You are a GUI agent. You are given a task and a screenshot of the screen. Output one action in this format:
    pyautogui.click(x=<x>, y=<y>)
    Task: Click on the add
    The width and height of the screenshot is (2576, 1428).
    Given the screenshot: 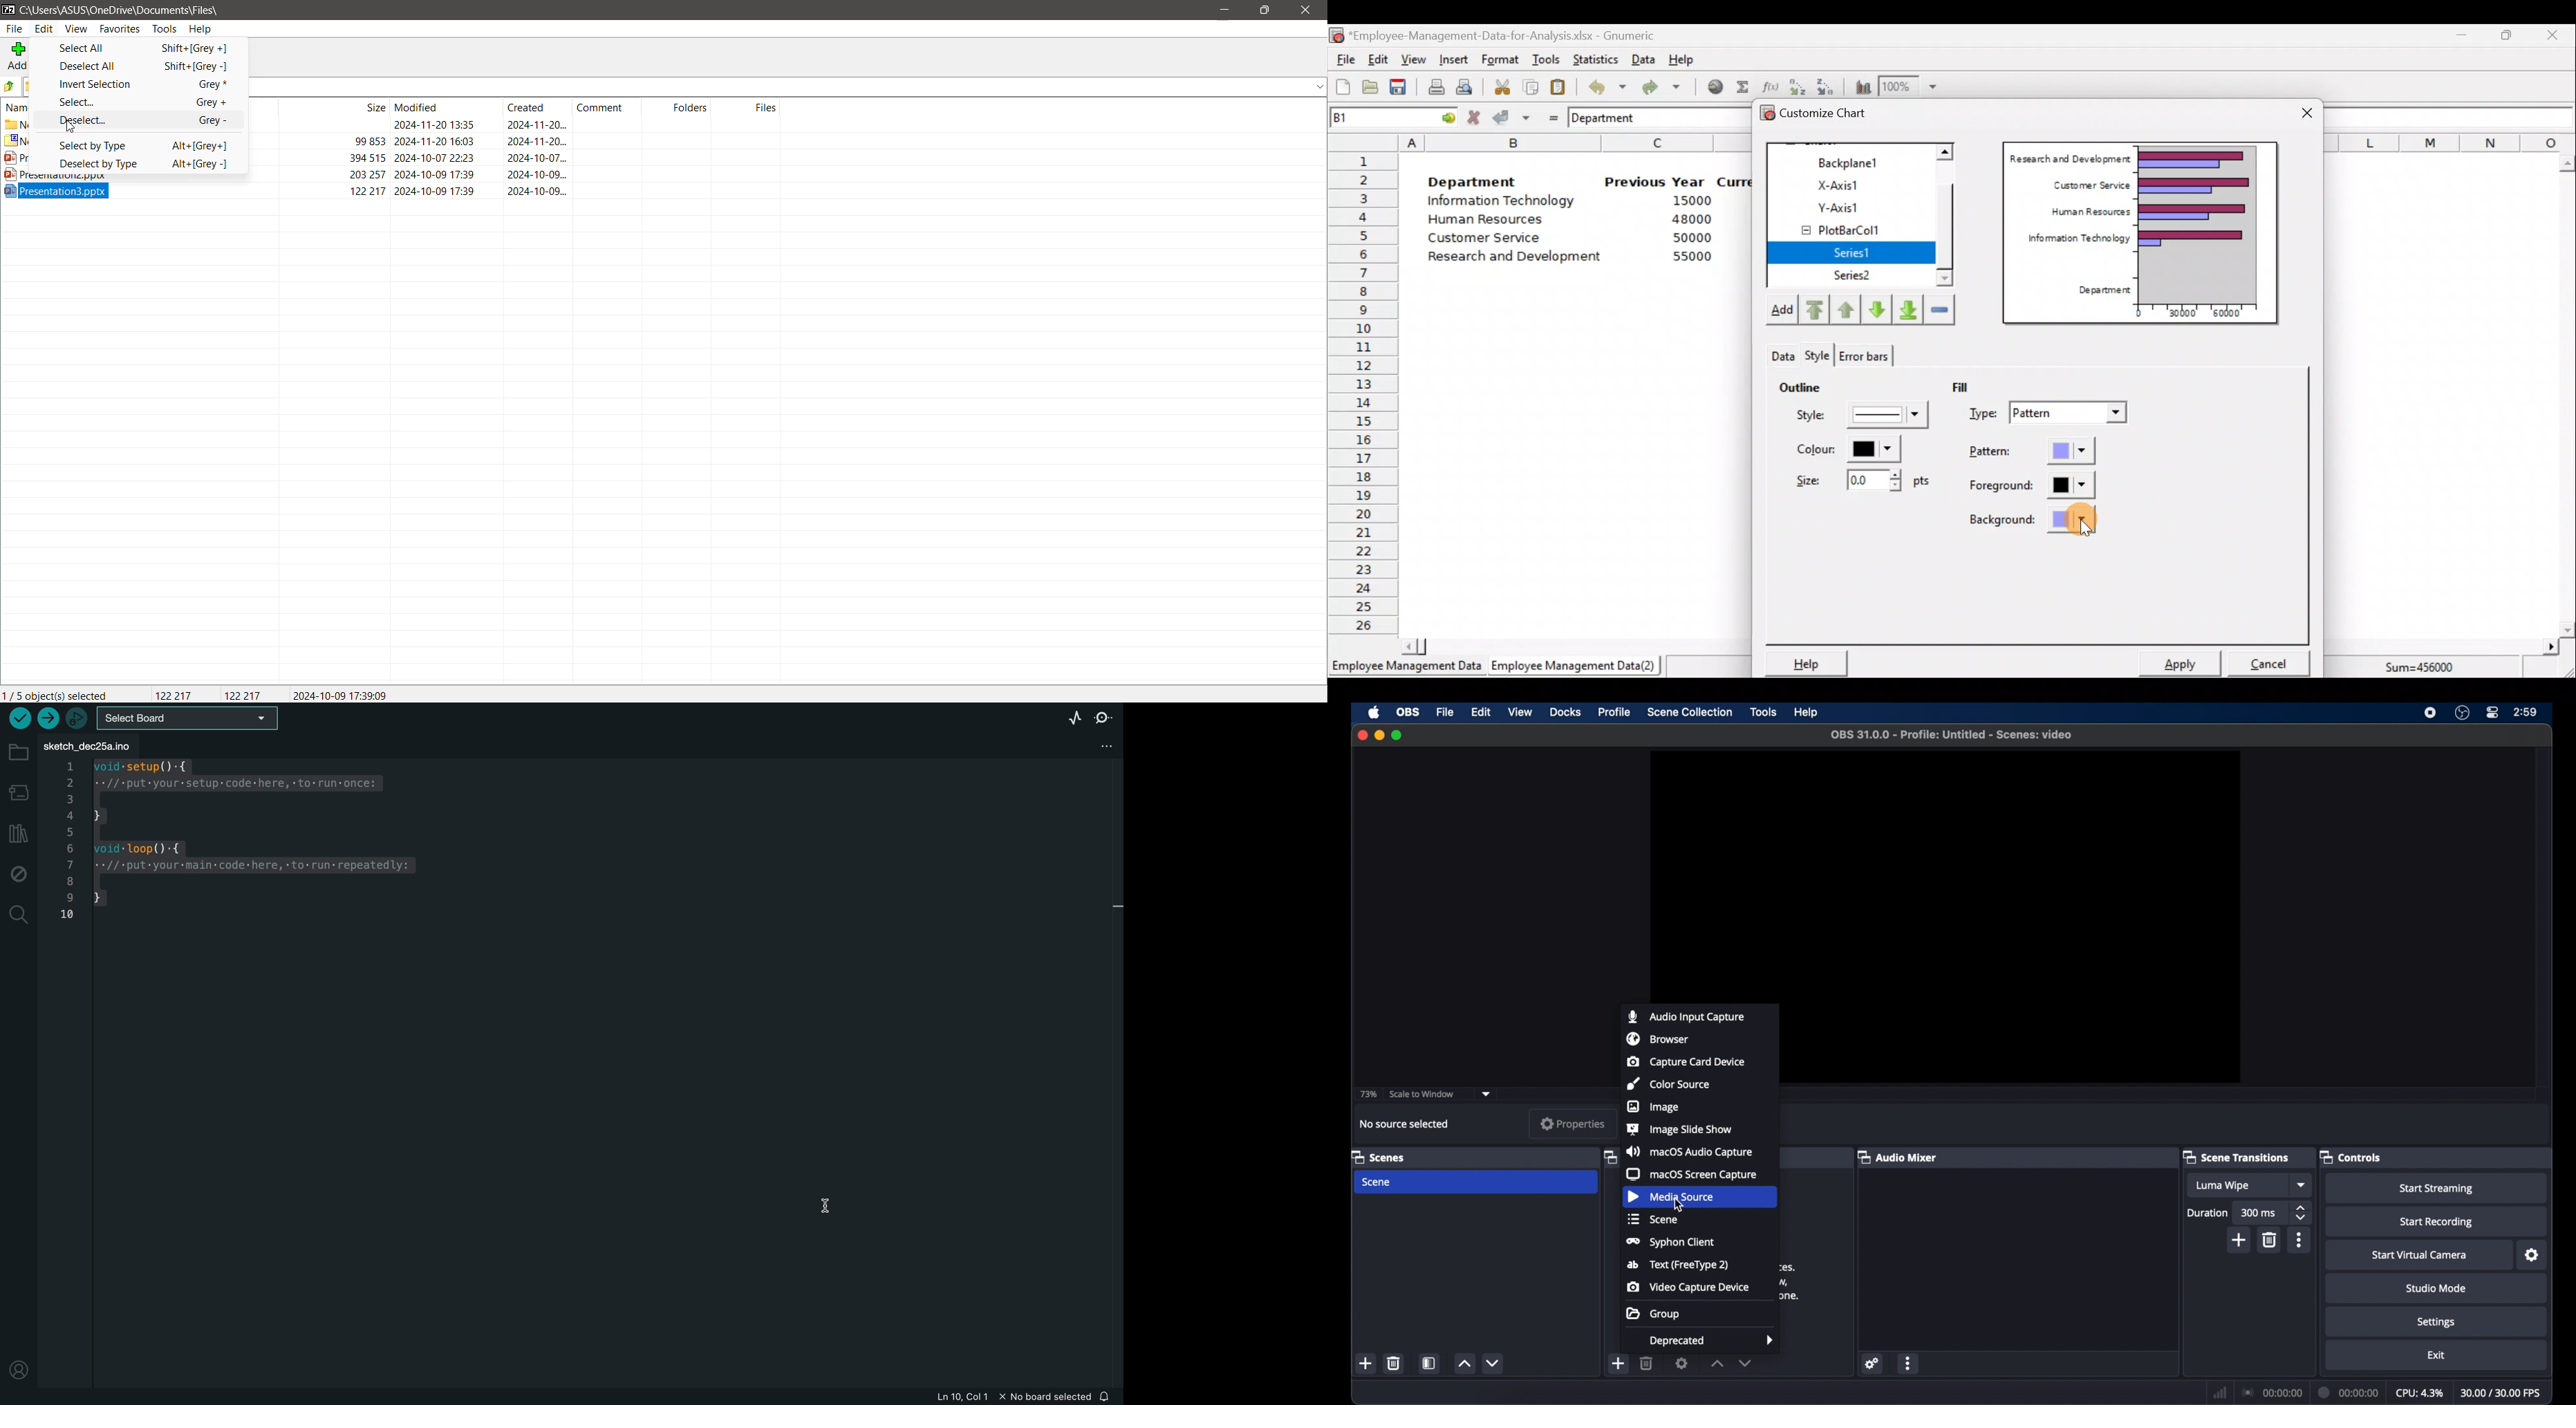 What is the action you would take?
    pyautogui.click(x=1619, y=1363)
    